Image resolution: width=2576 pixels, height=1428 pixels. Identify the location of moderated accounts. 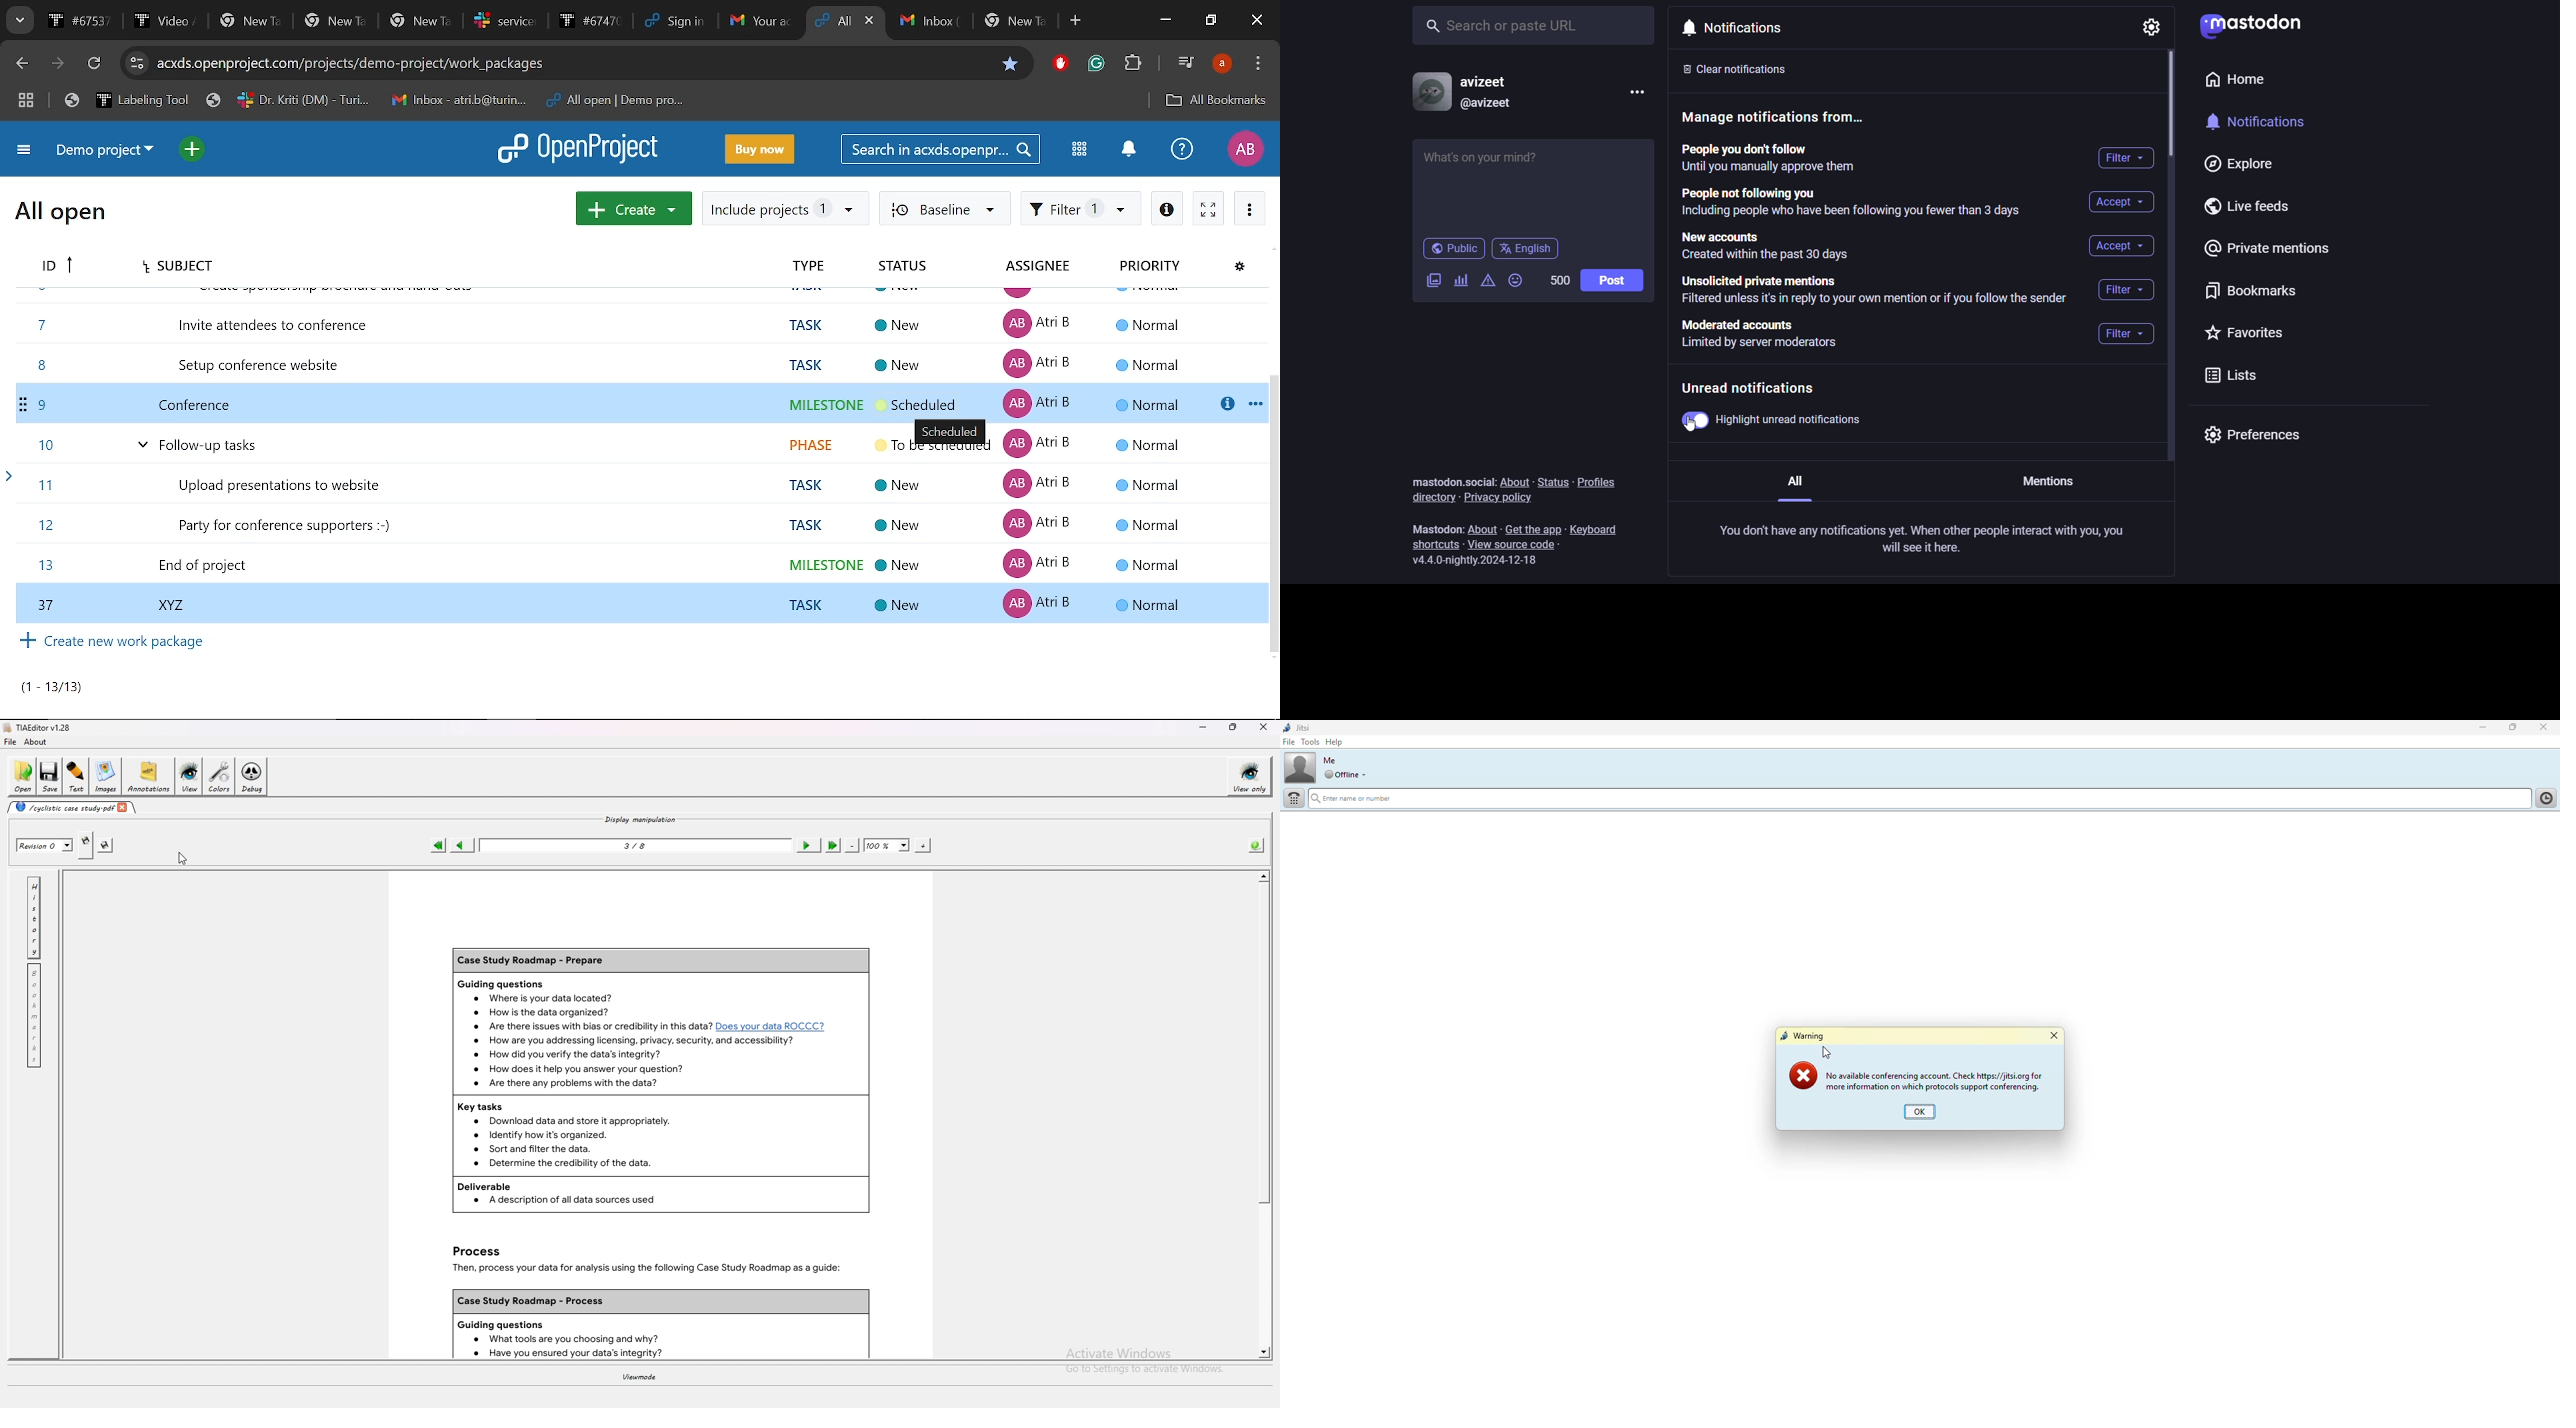
(1768, 339).